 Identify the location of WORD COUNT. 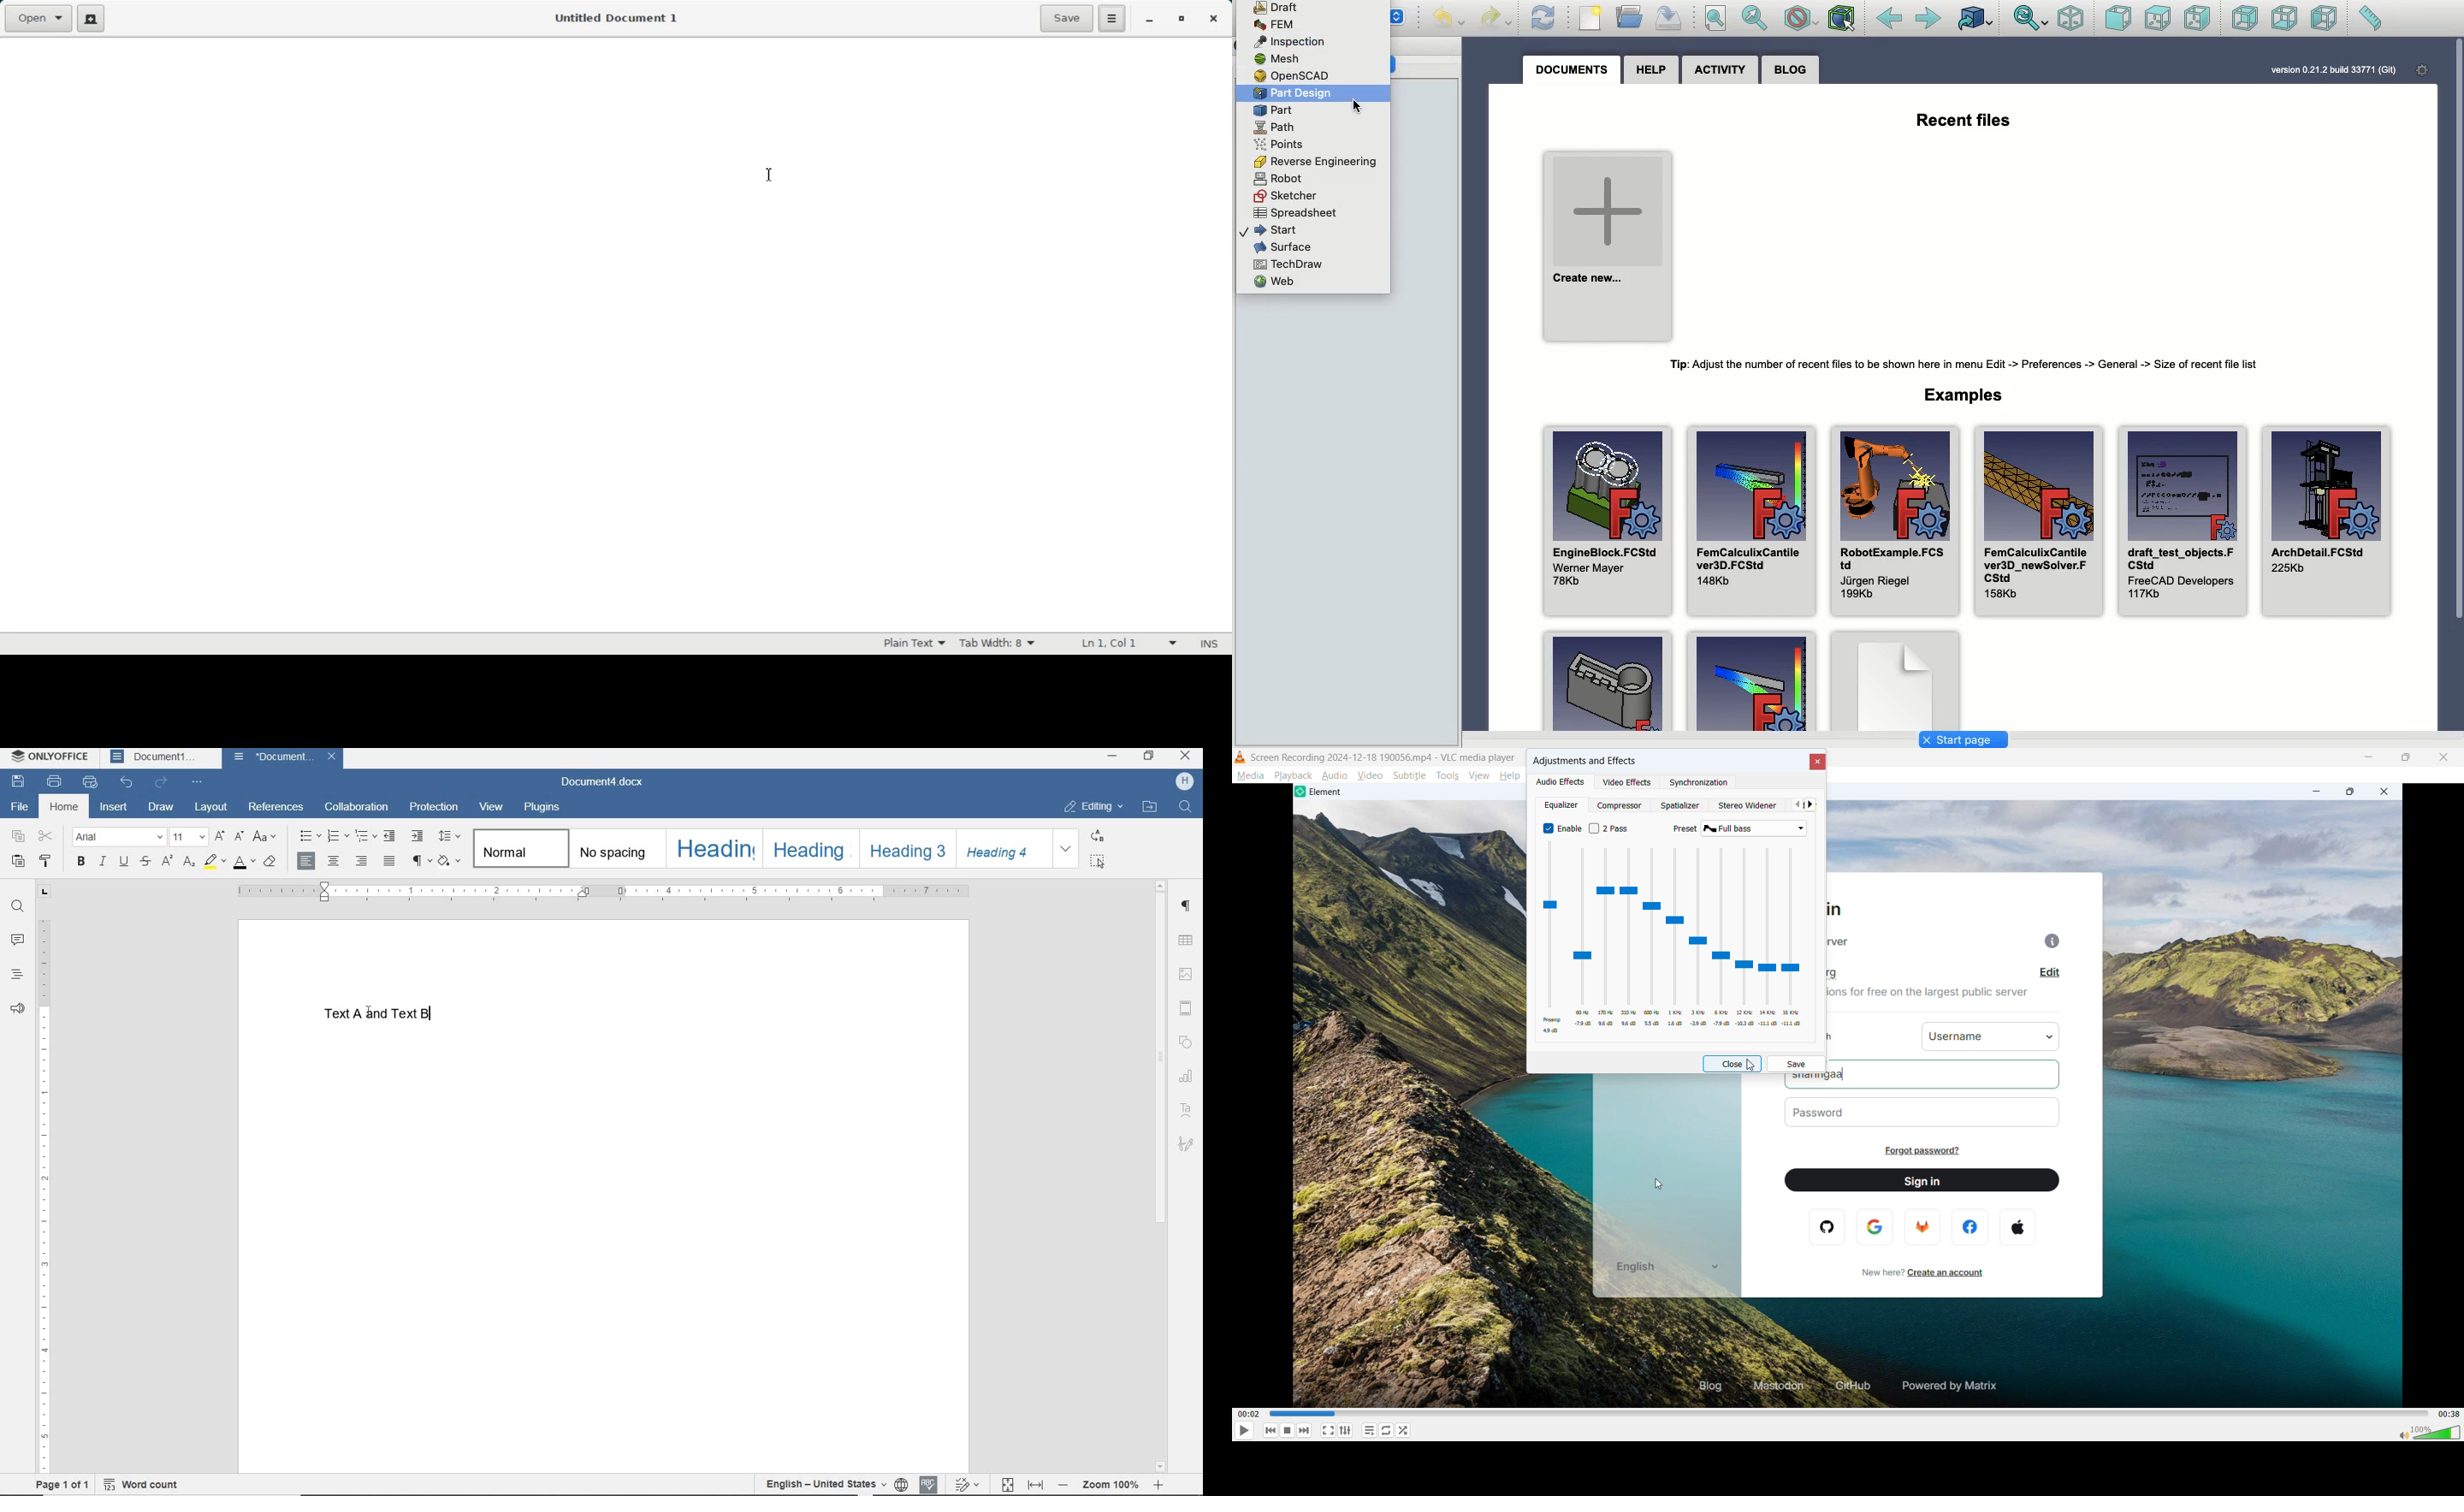
(149, 1482).